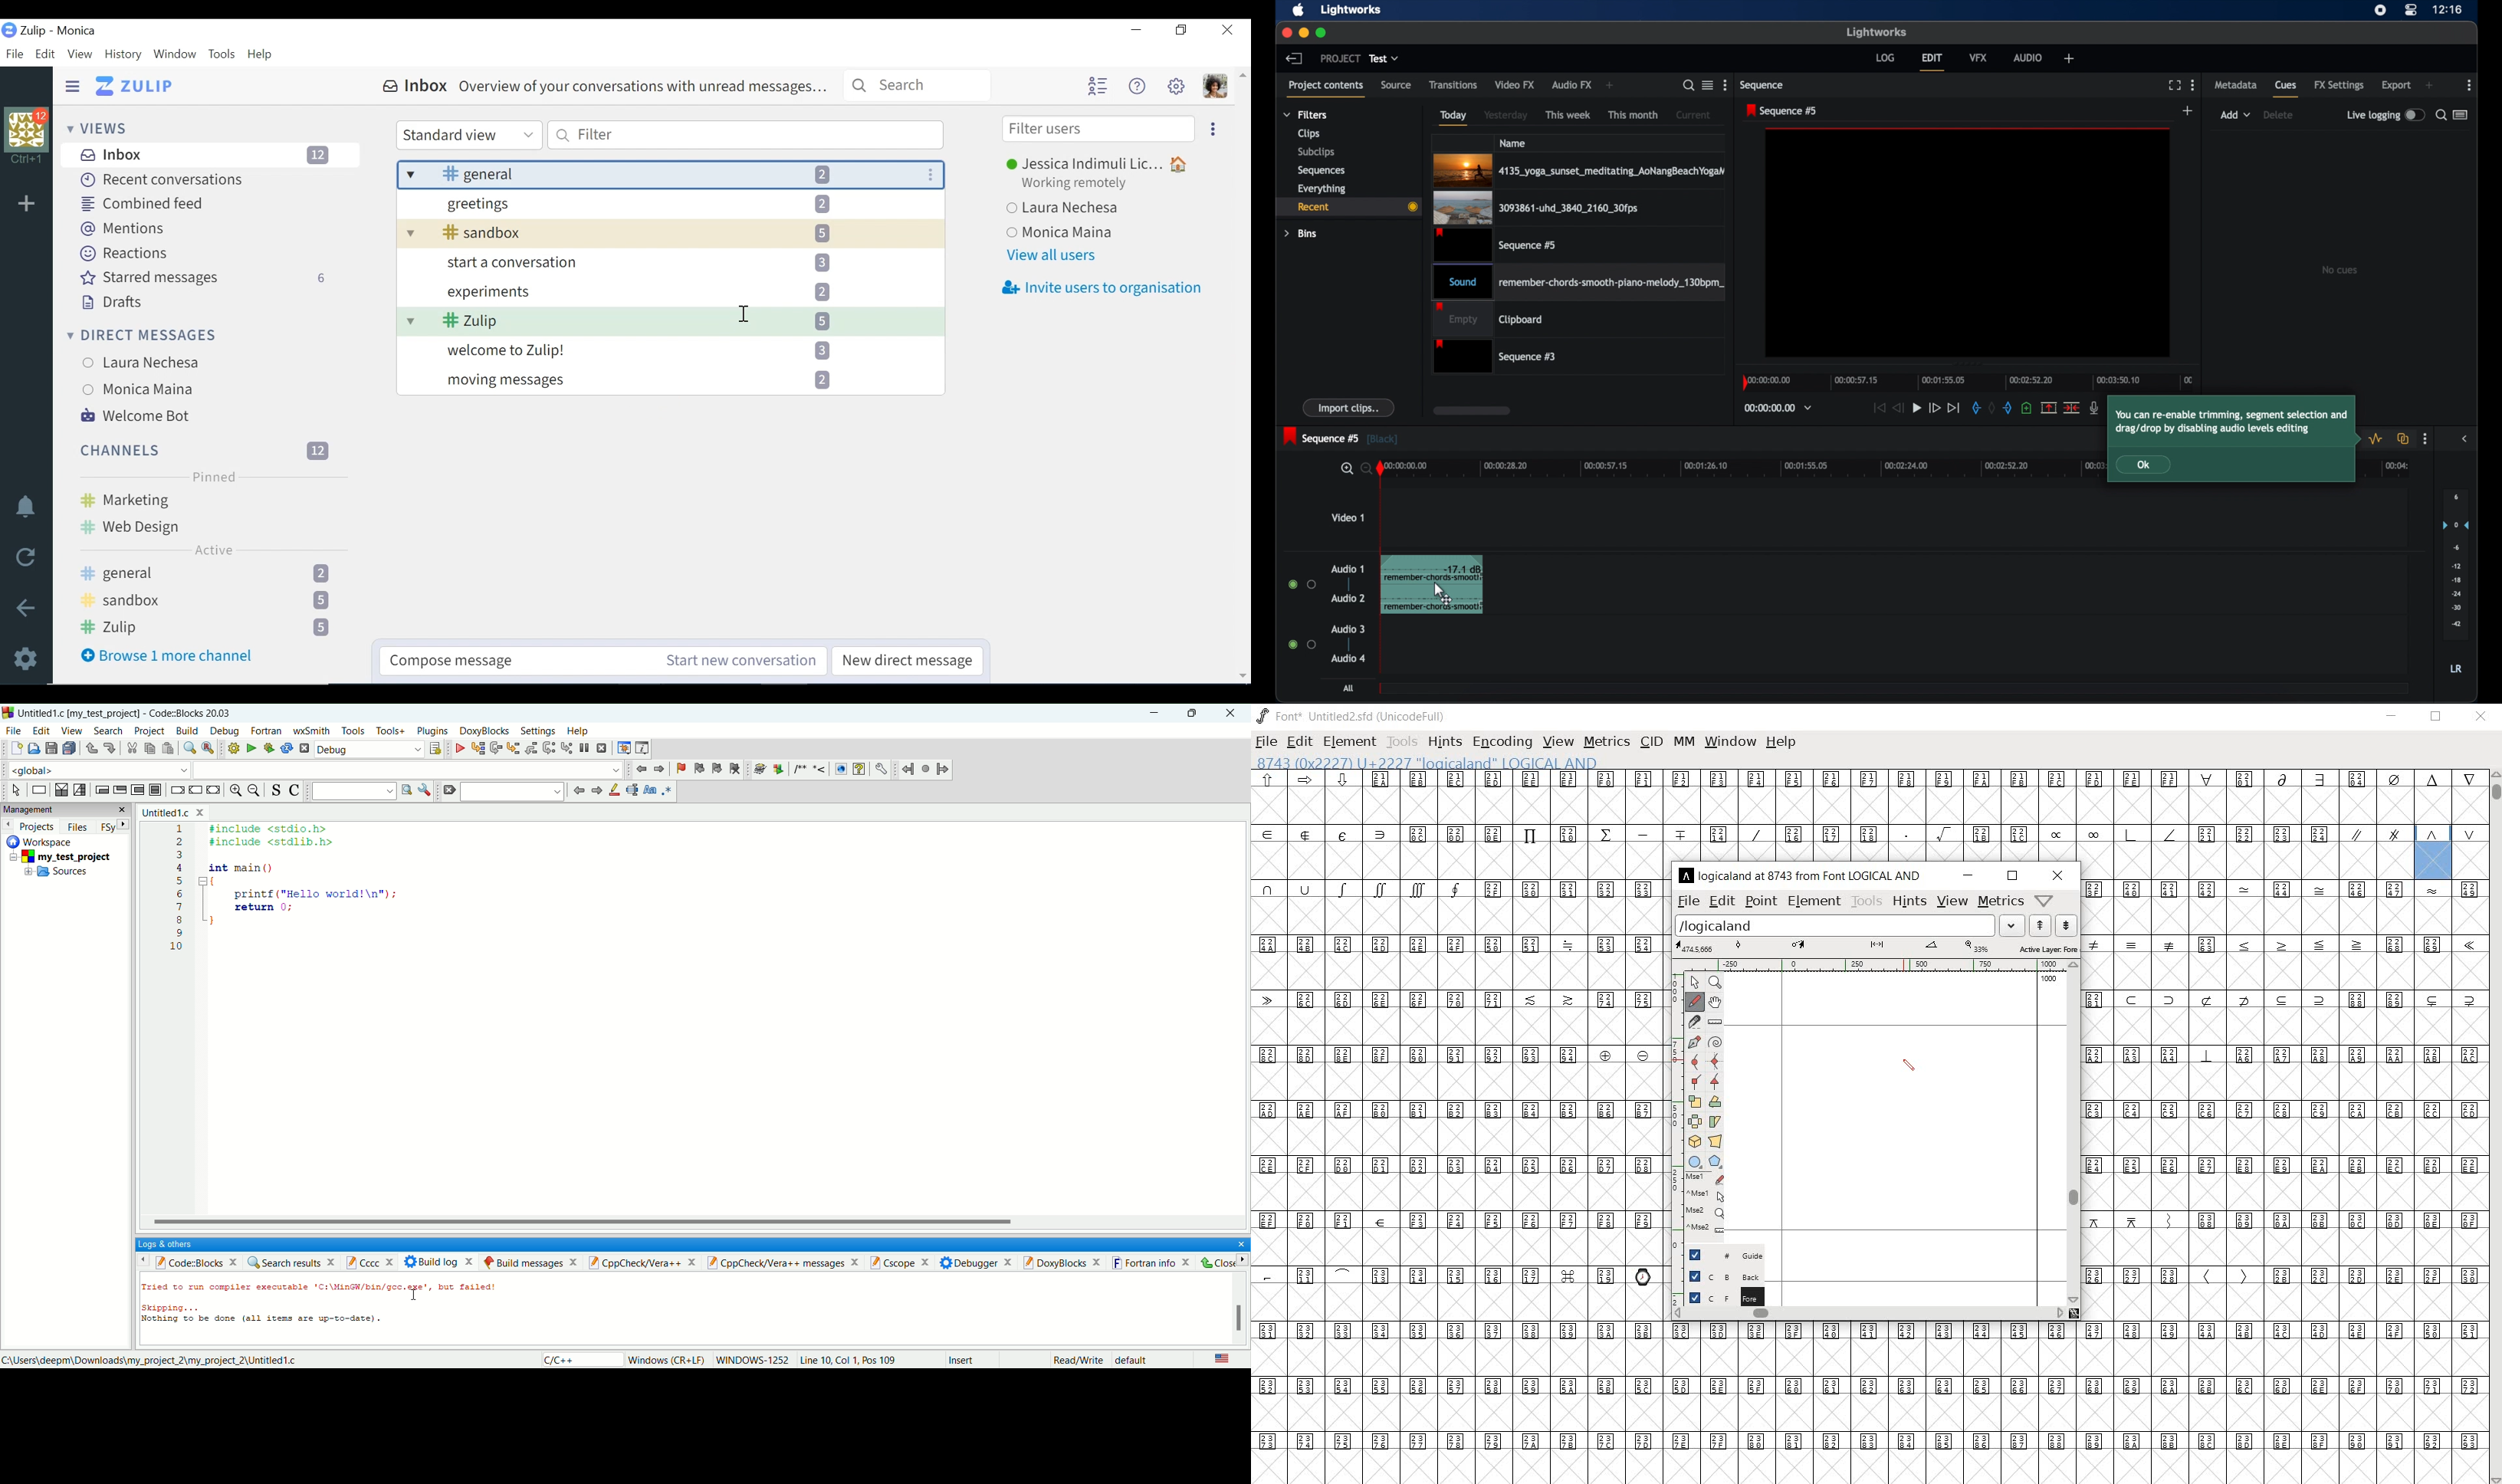  Describe the element at coordinates (8, 713) in the screenshot. I see `logo` at that location.